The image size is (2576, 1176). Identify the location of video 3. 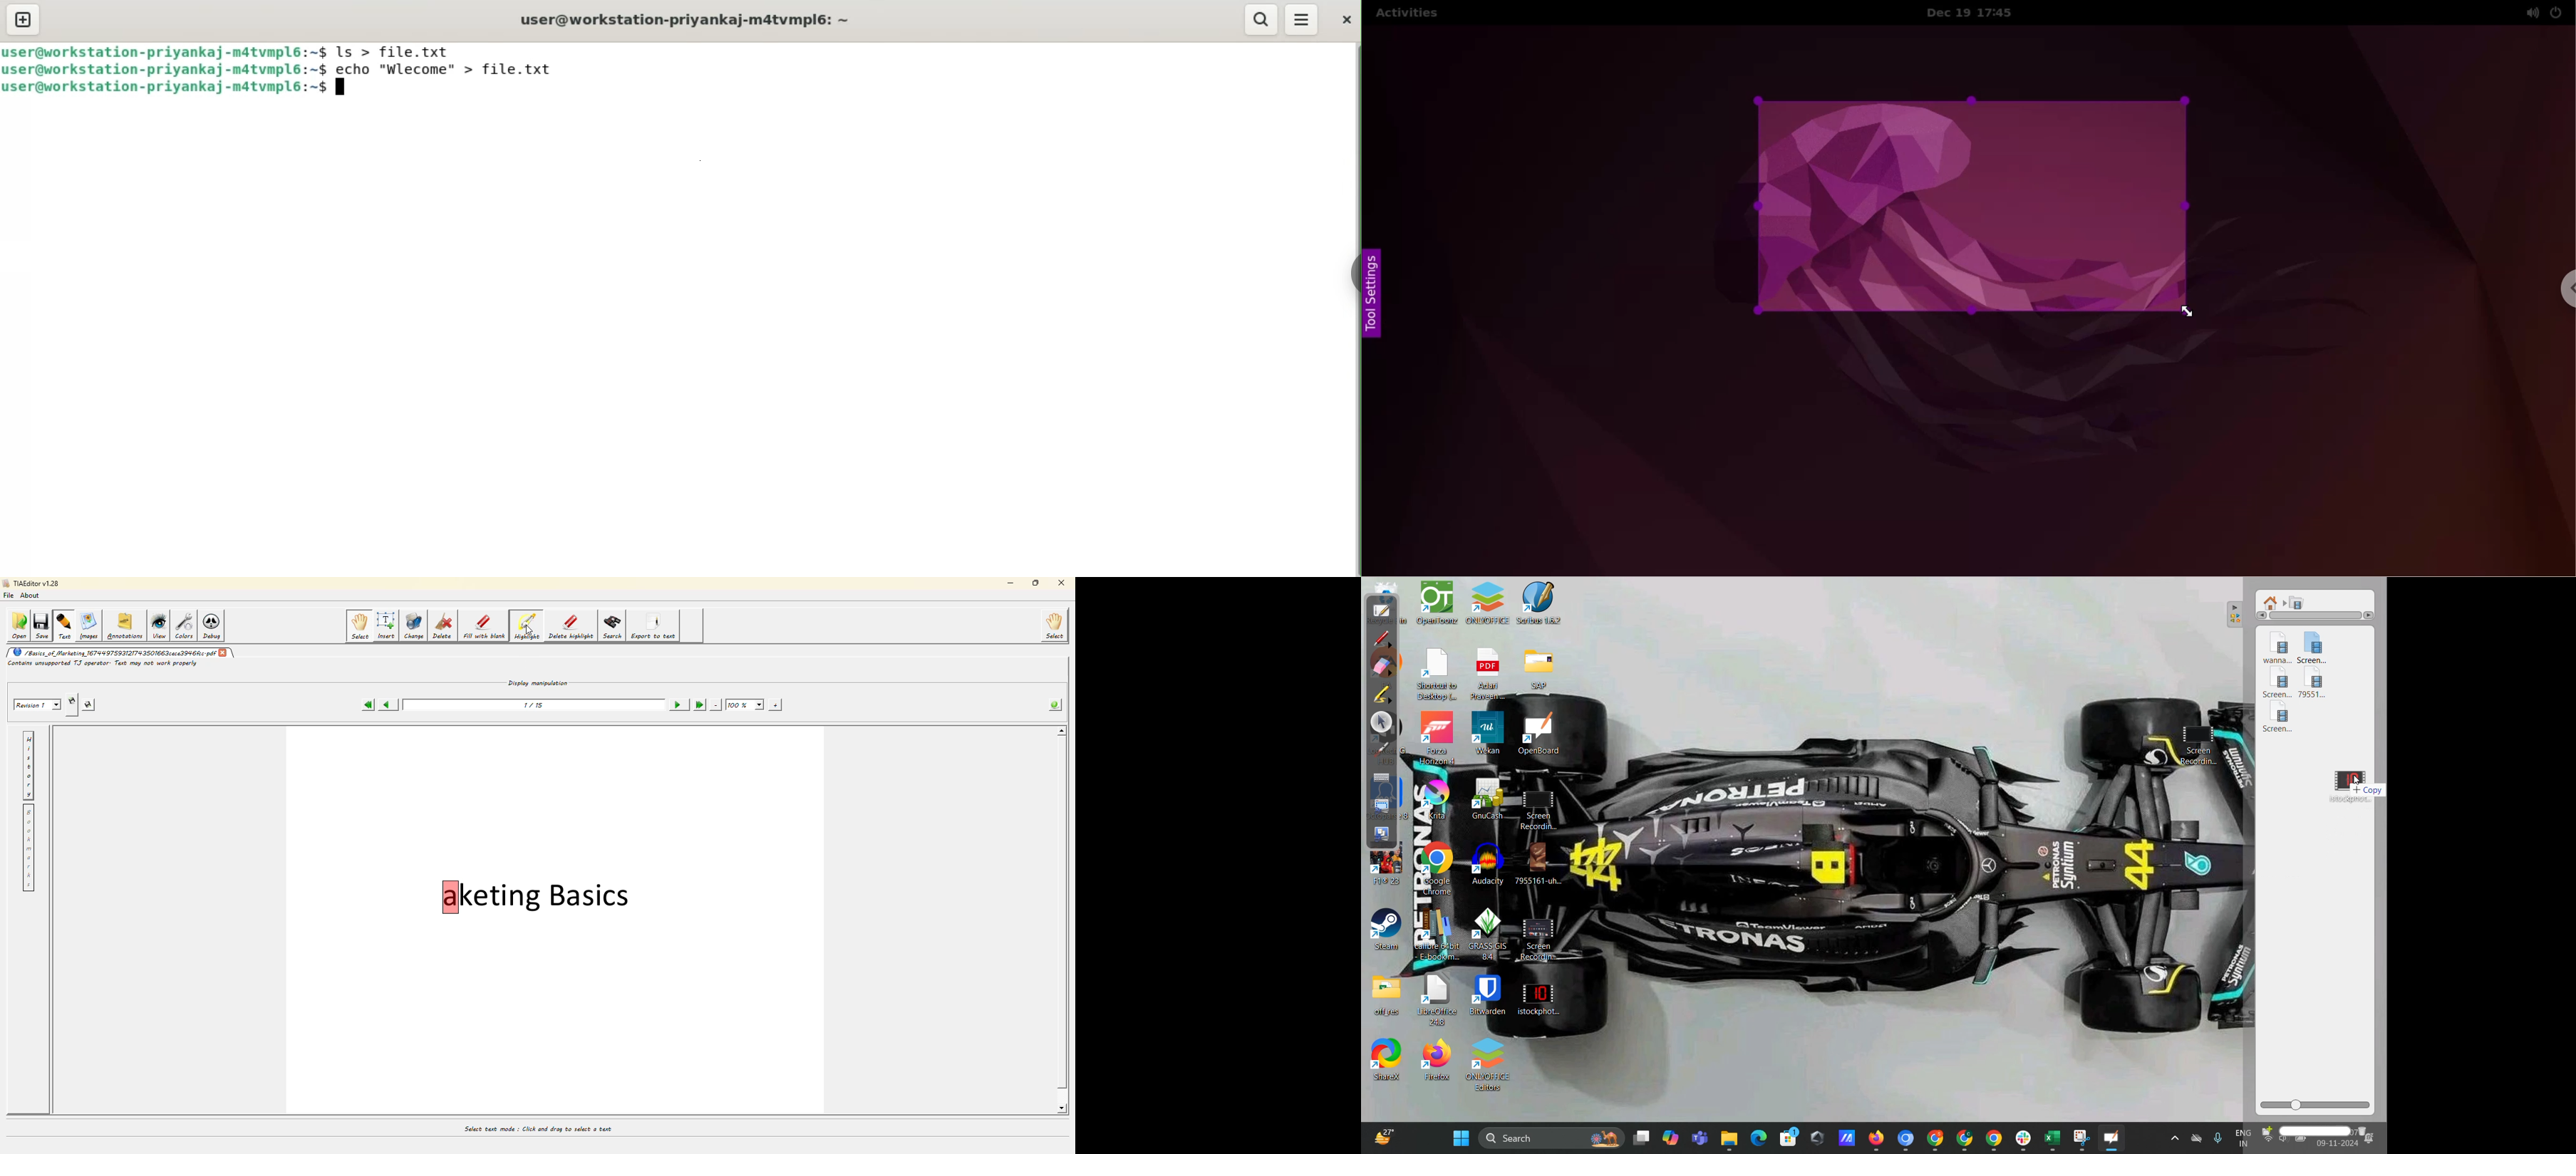
(2277, 684).